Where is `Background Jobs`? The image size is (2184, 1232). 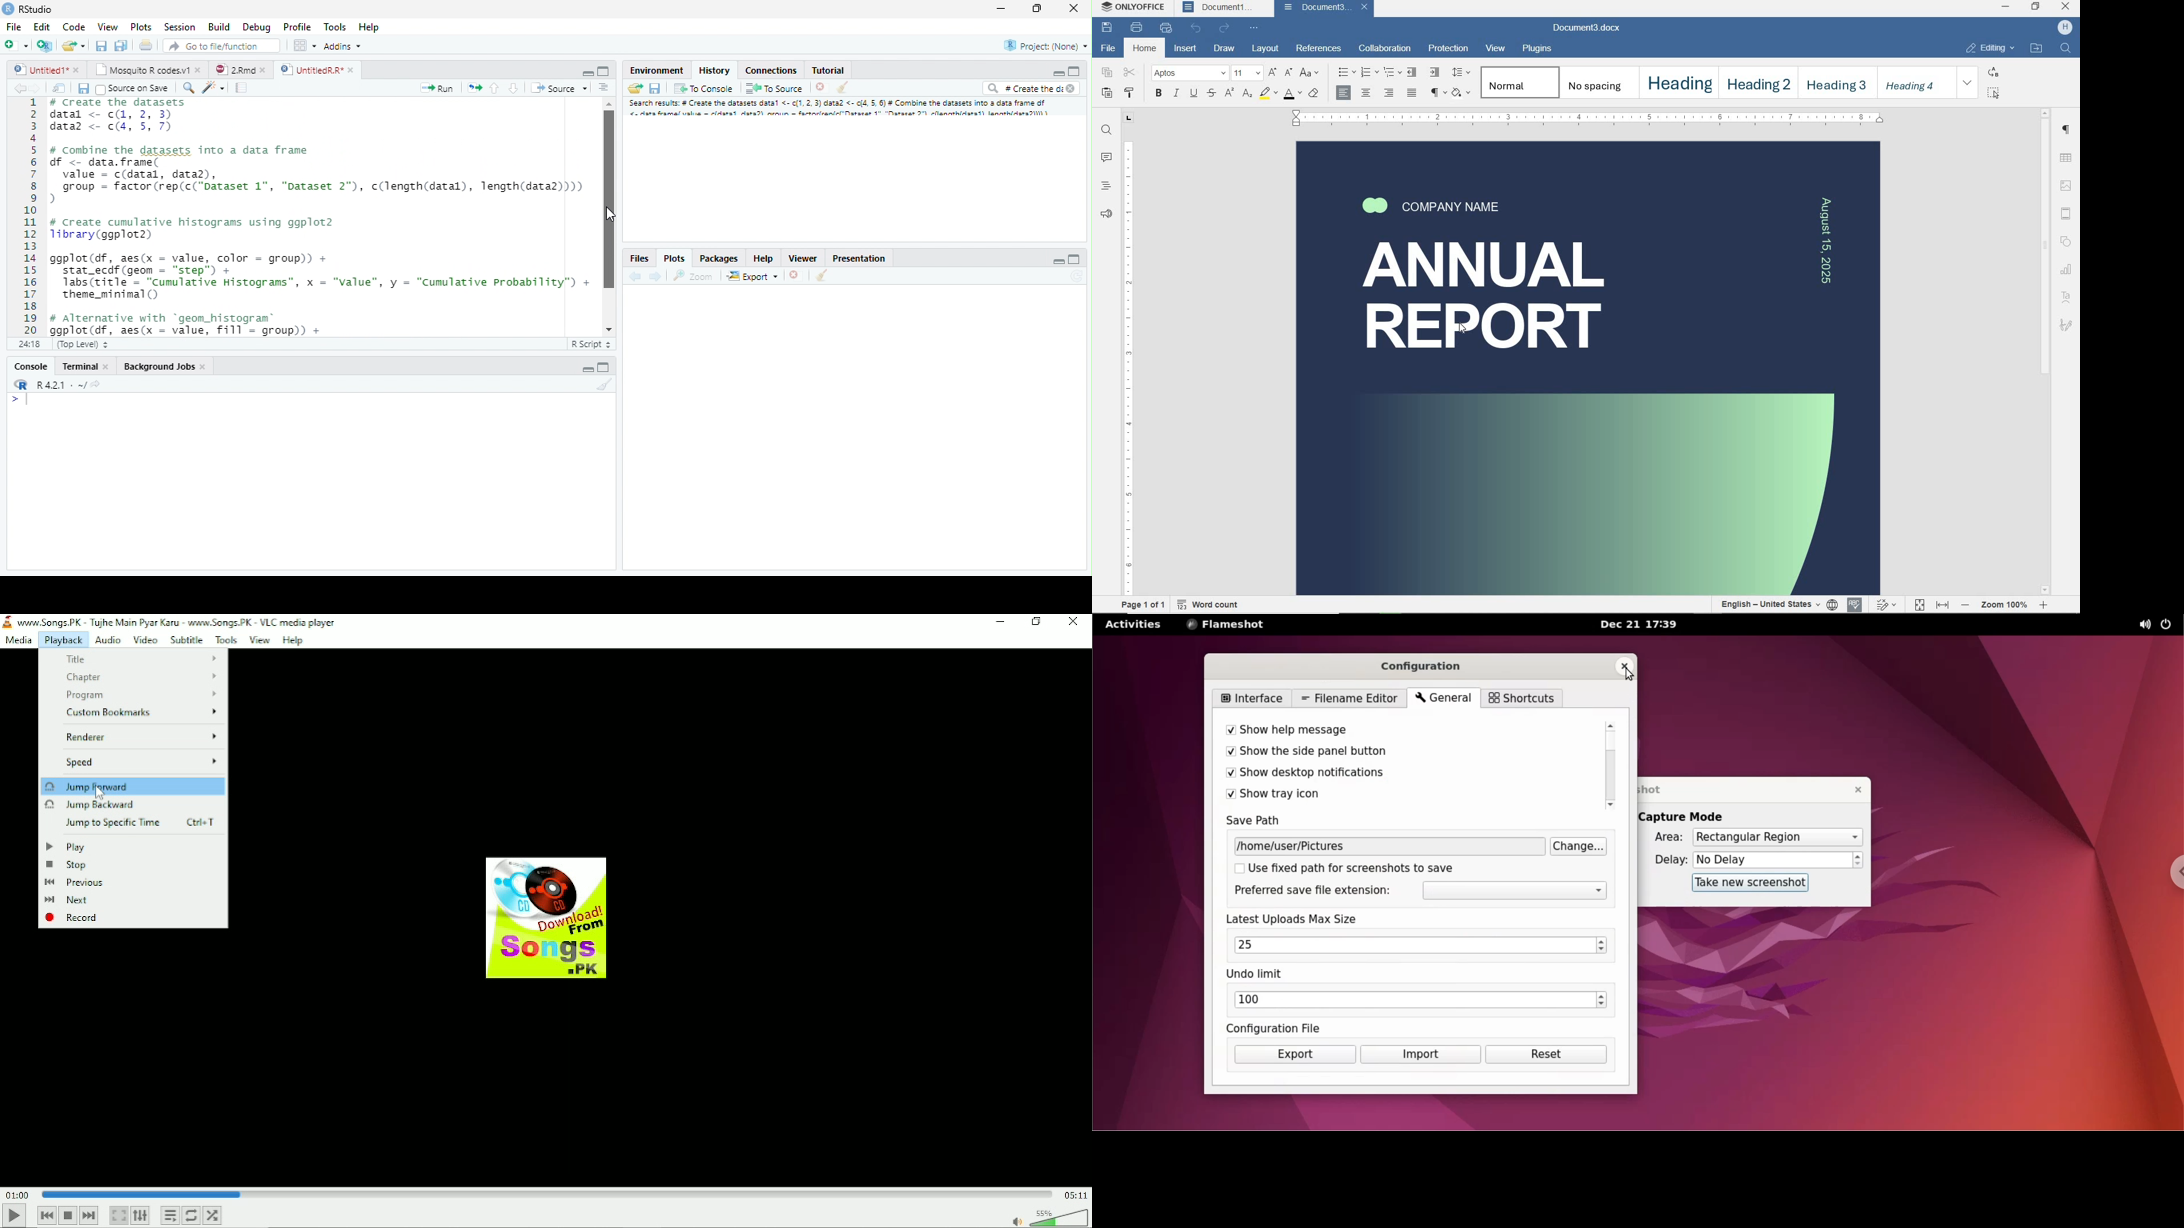
Background Jobs is located at coordinates (166, 367).